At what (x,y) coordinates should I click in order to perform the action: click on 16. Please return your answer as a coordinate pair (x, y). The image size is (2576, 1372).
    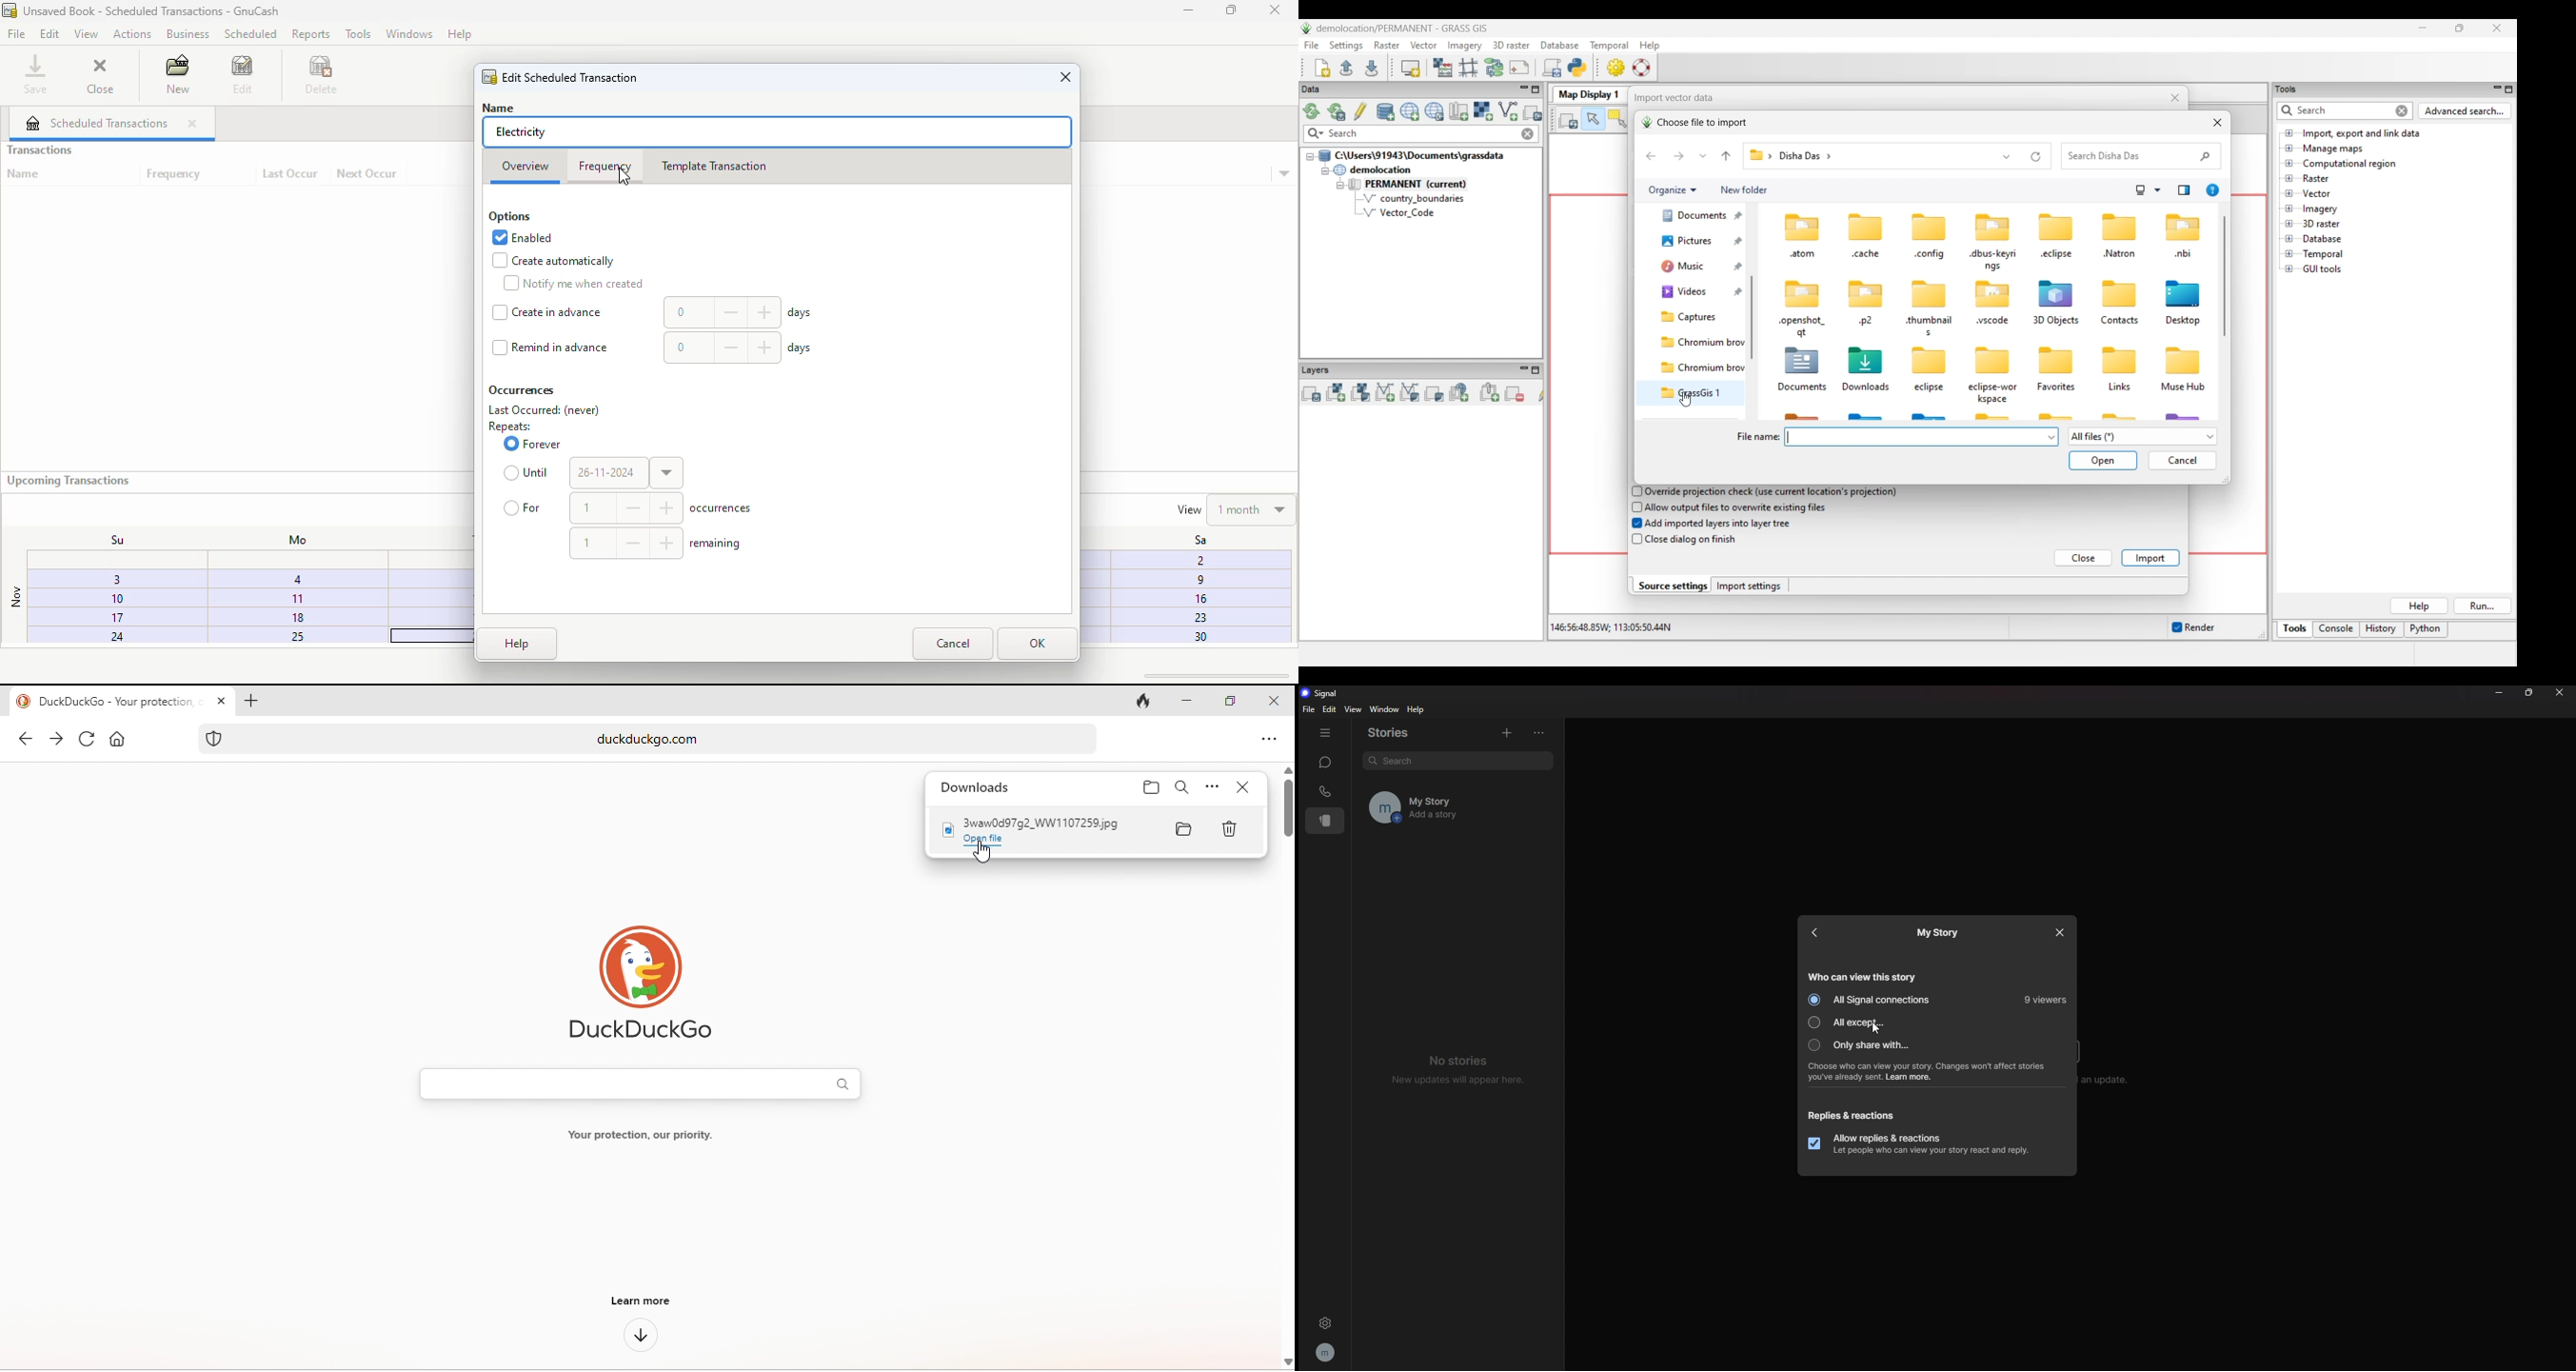
    Looking at the image, I should click on (1199, 600).